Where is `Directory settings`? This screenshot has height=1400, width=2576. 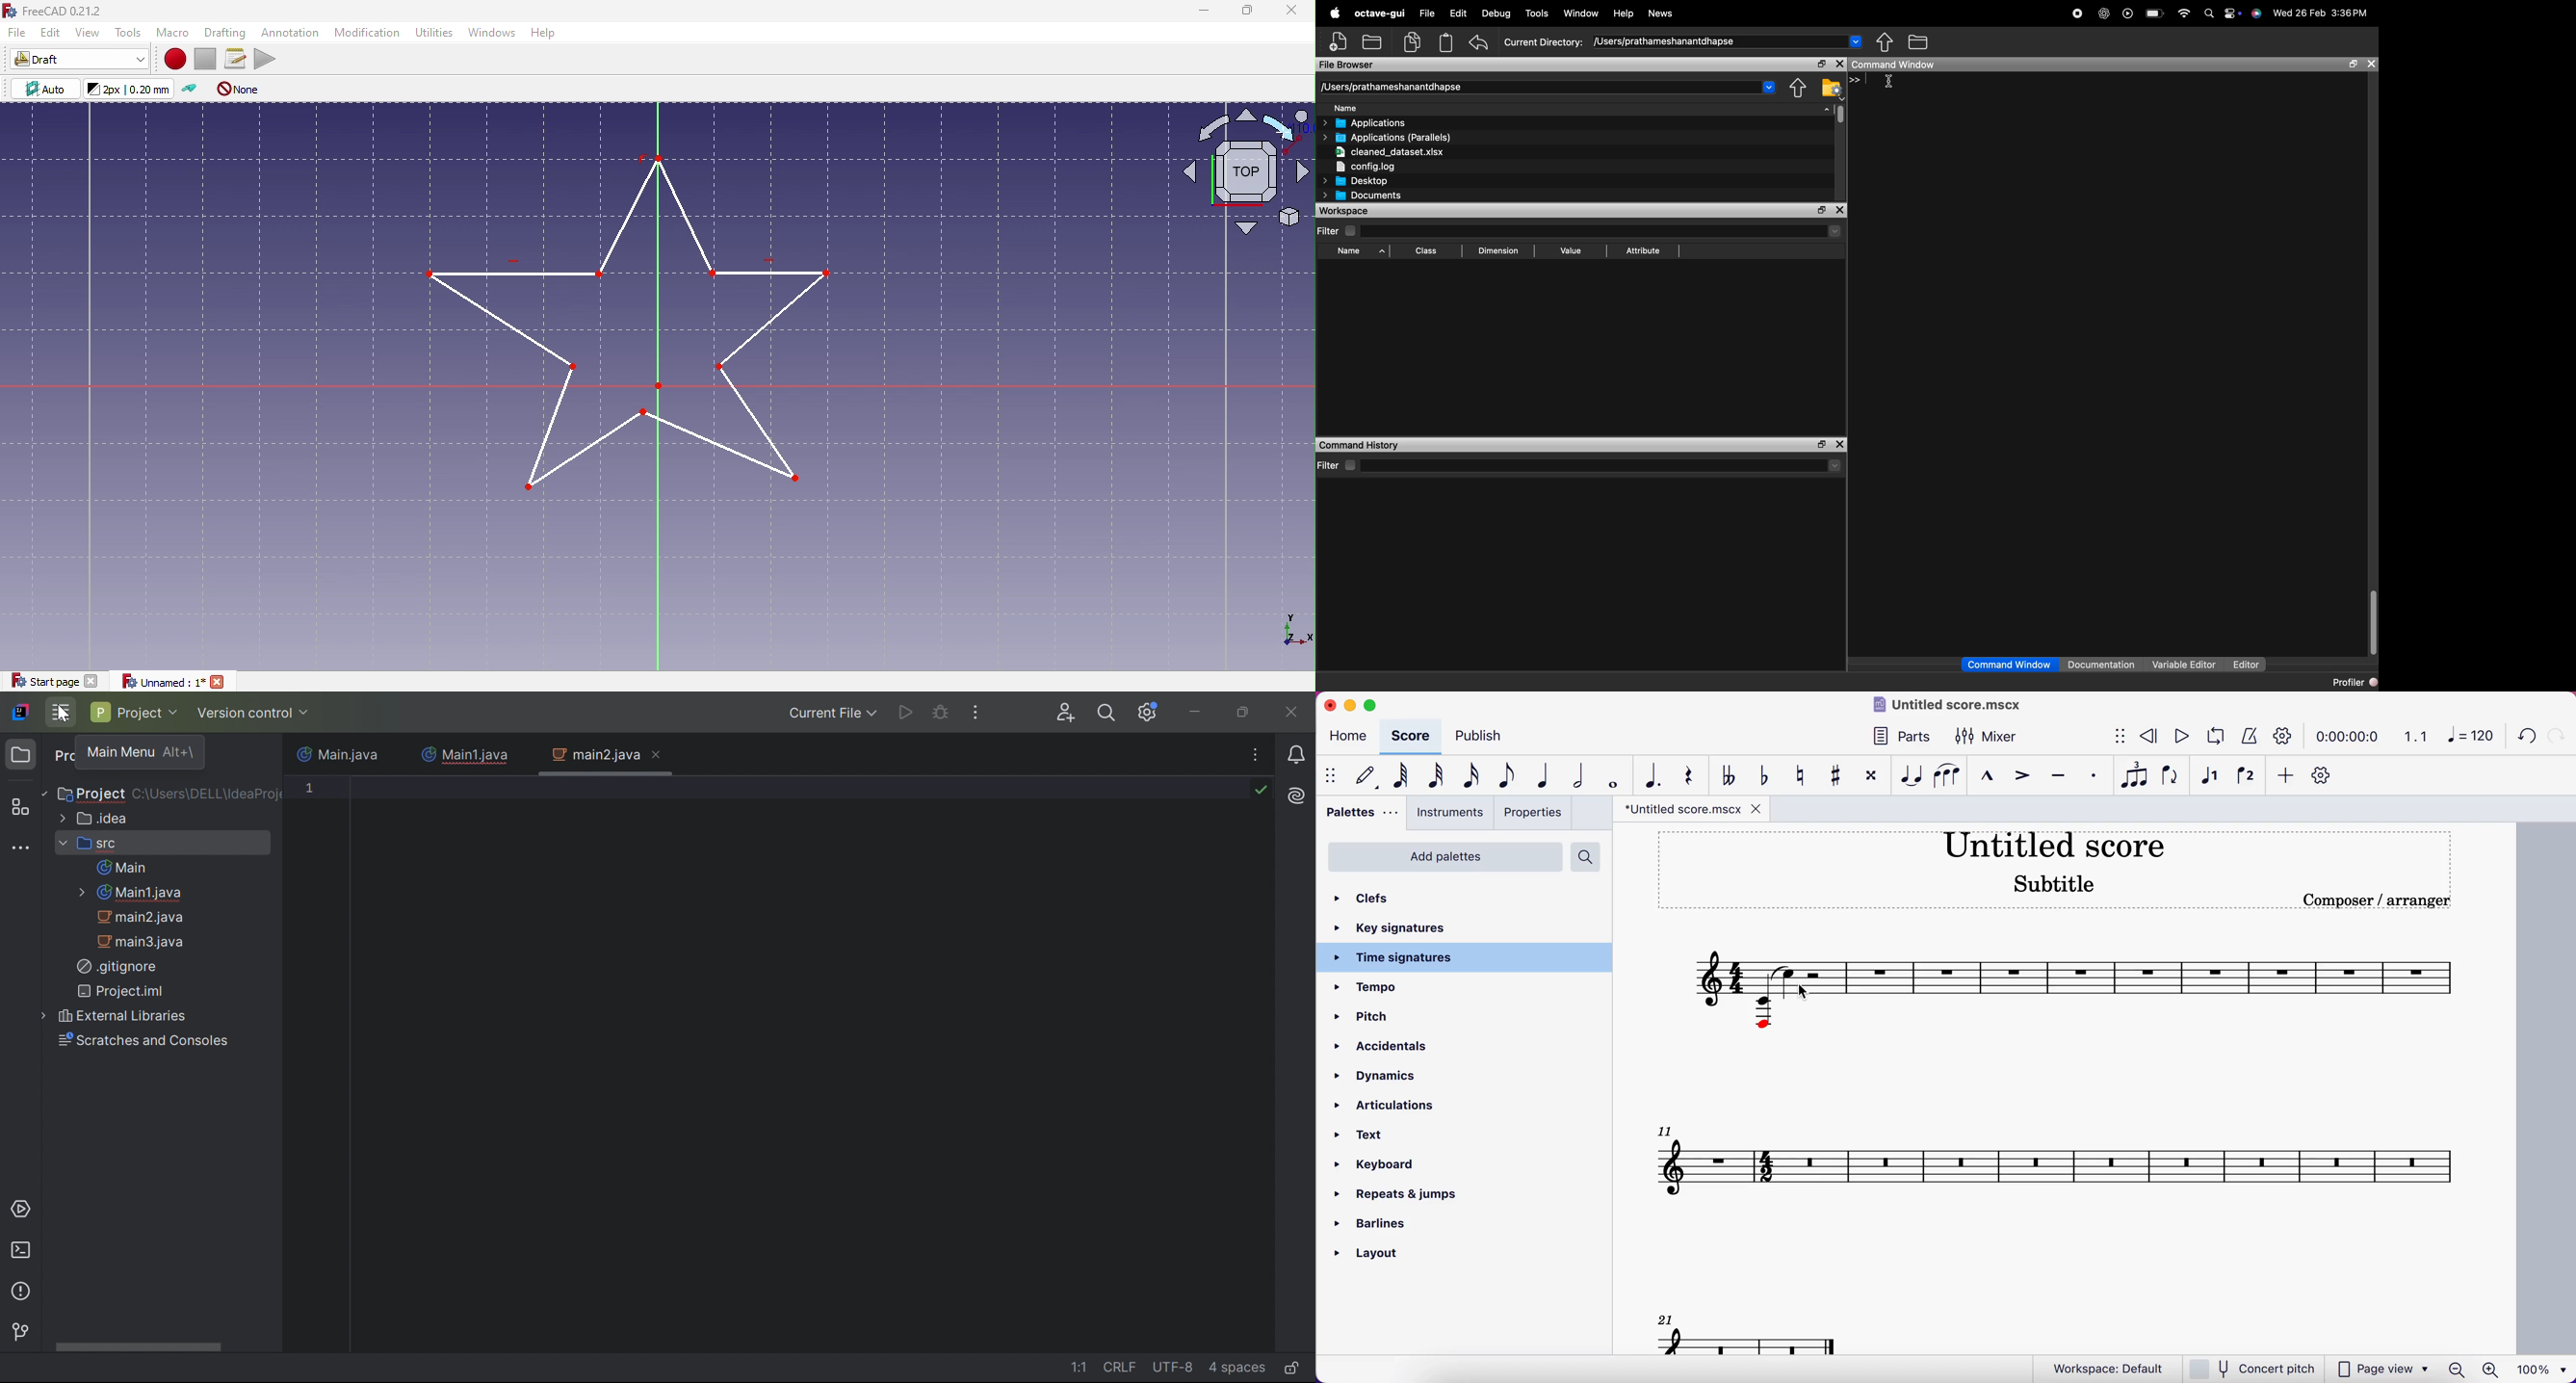 Directory settings is located at coordinates (1831, 87).